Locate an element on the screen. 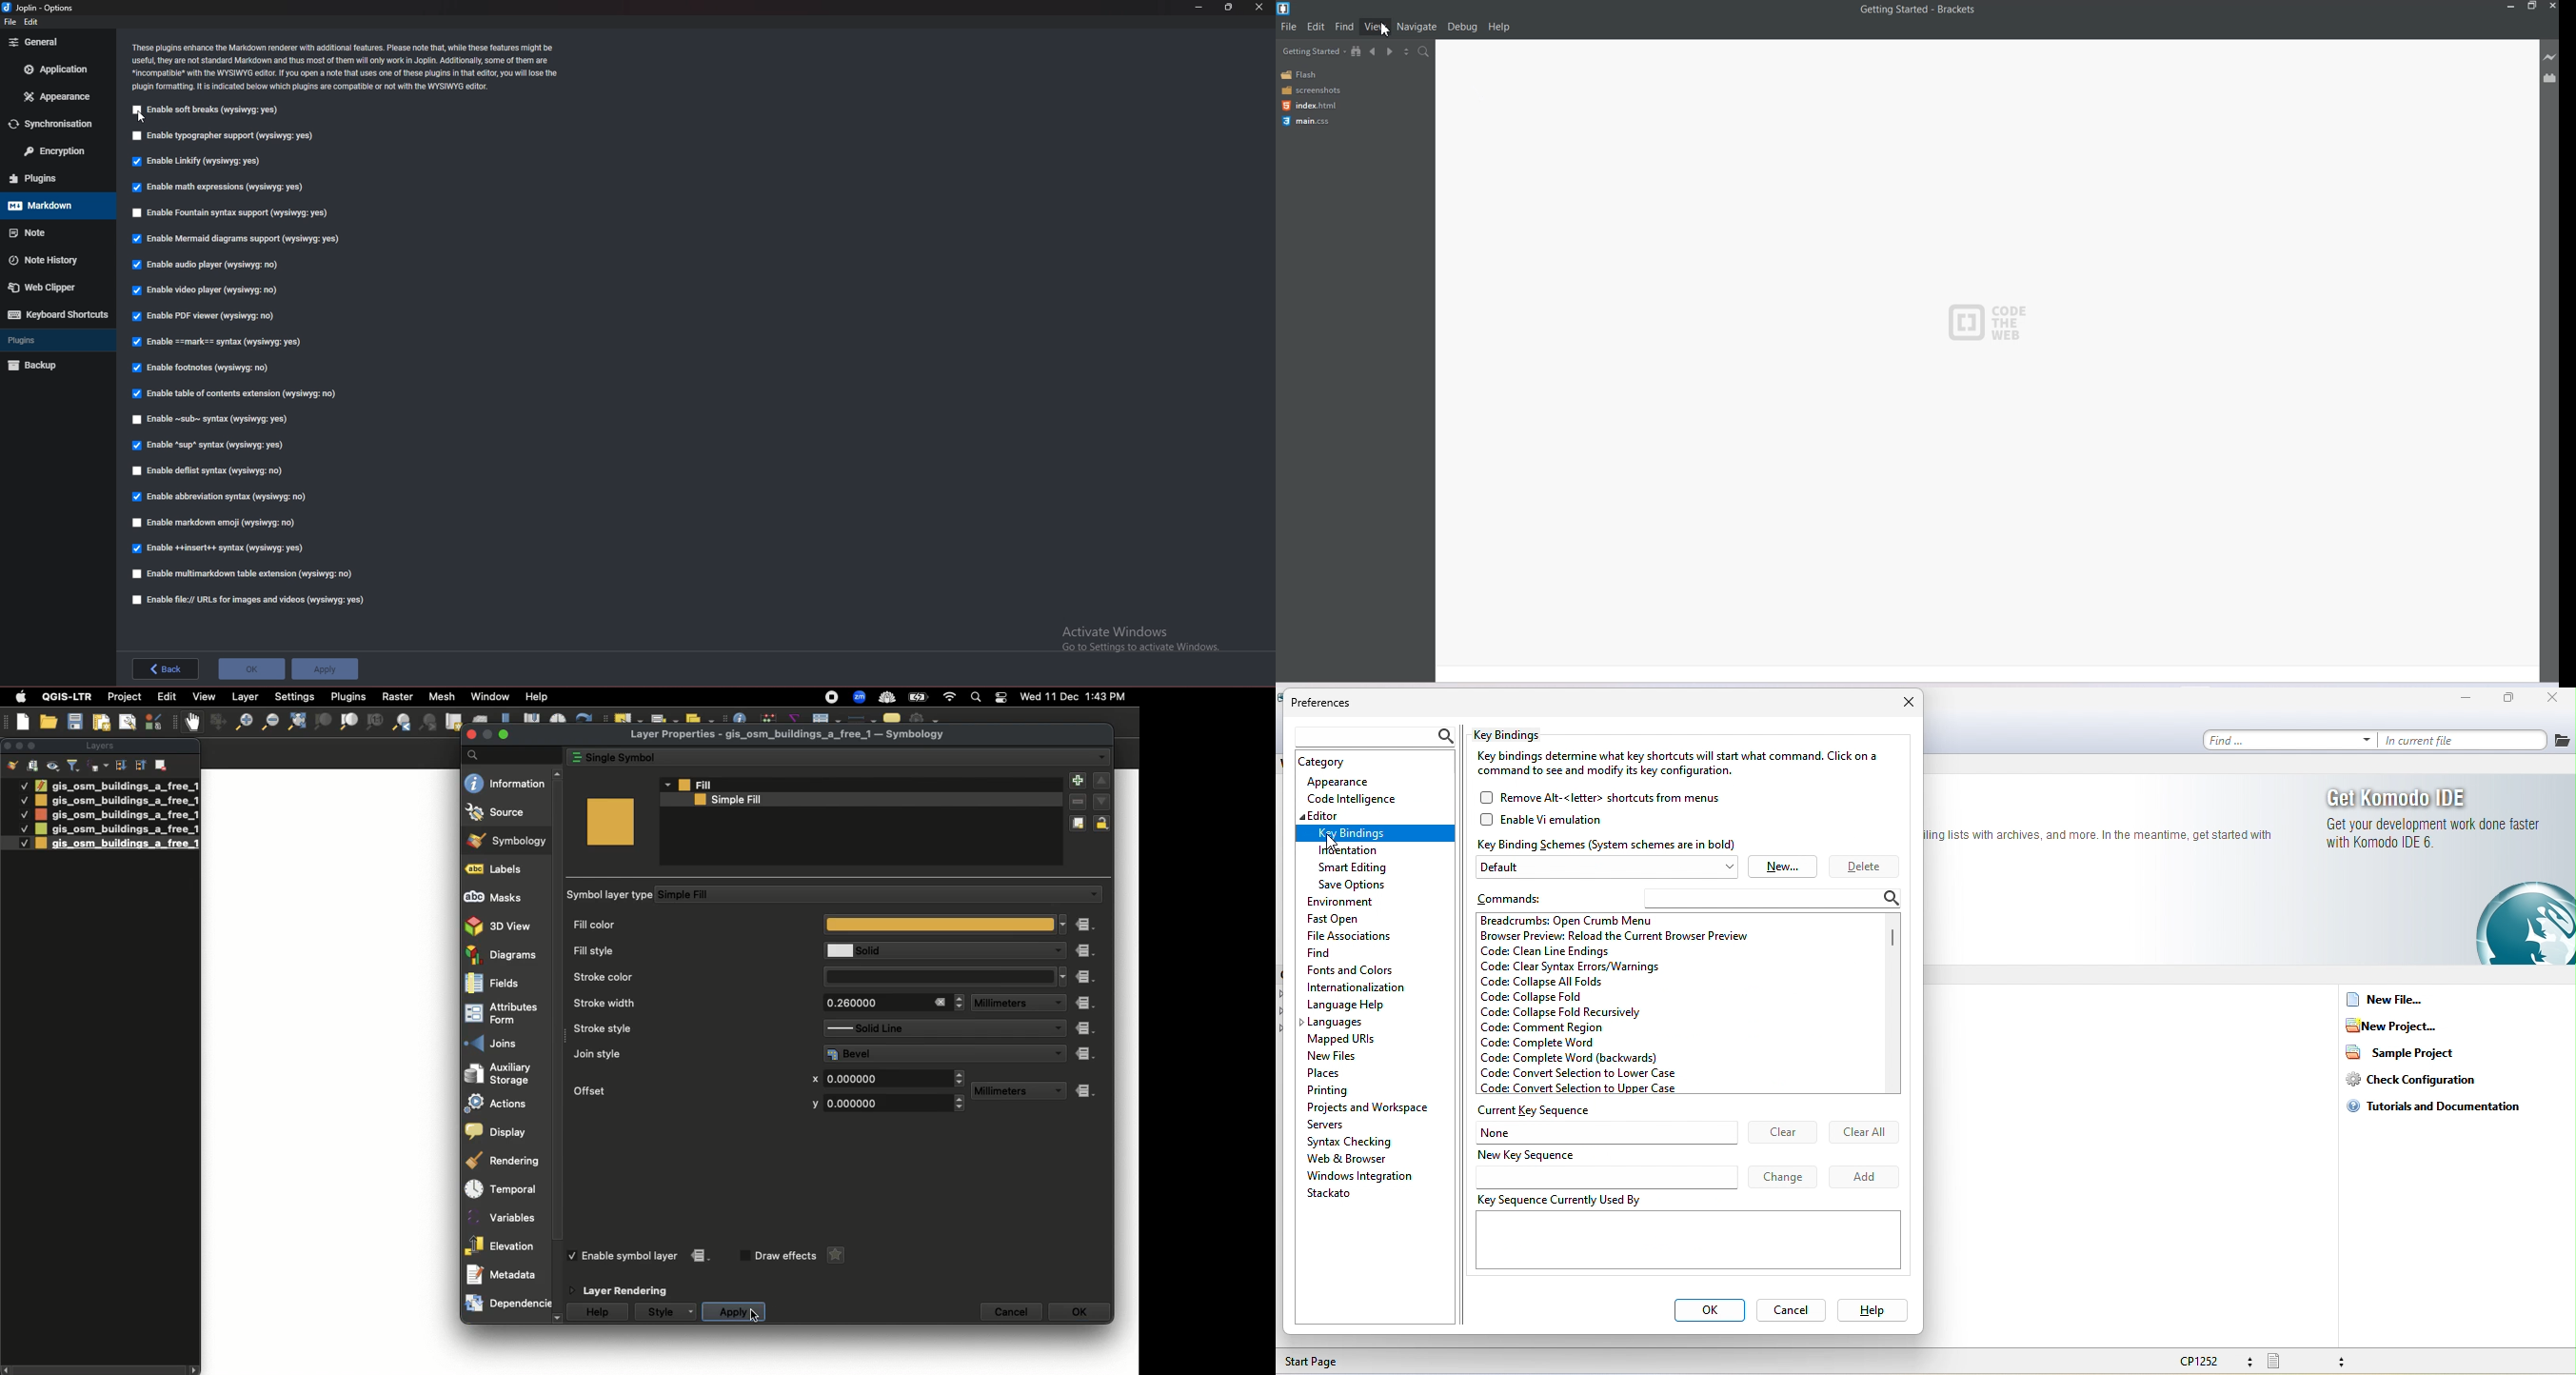 The height and width of the screenshot is (1400, 2576). close is located at coordinates (1262, 7).